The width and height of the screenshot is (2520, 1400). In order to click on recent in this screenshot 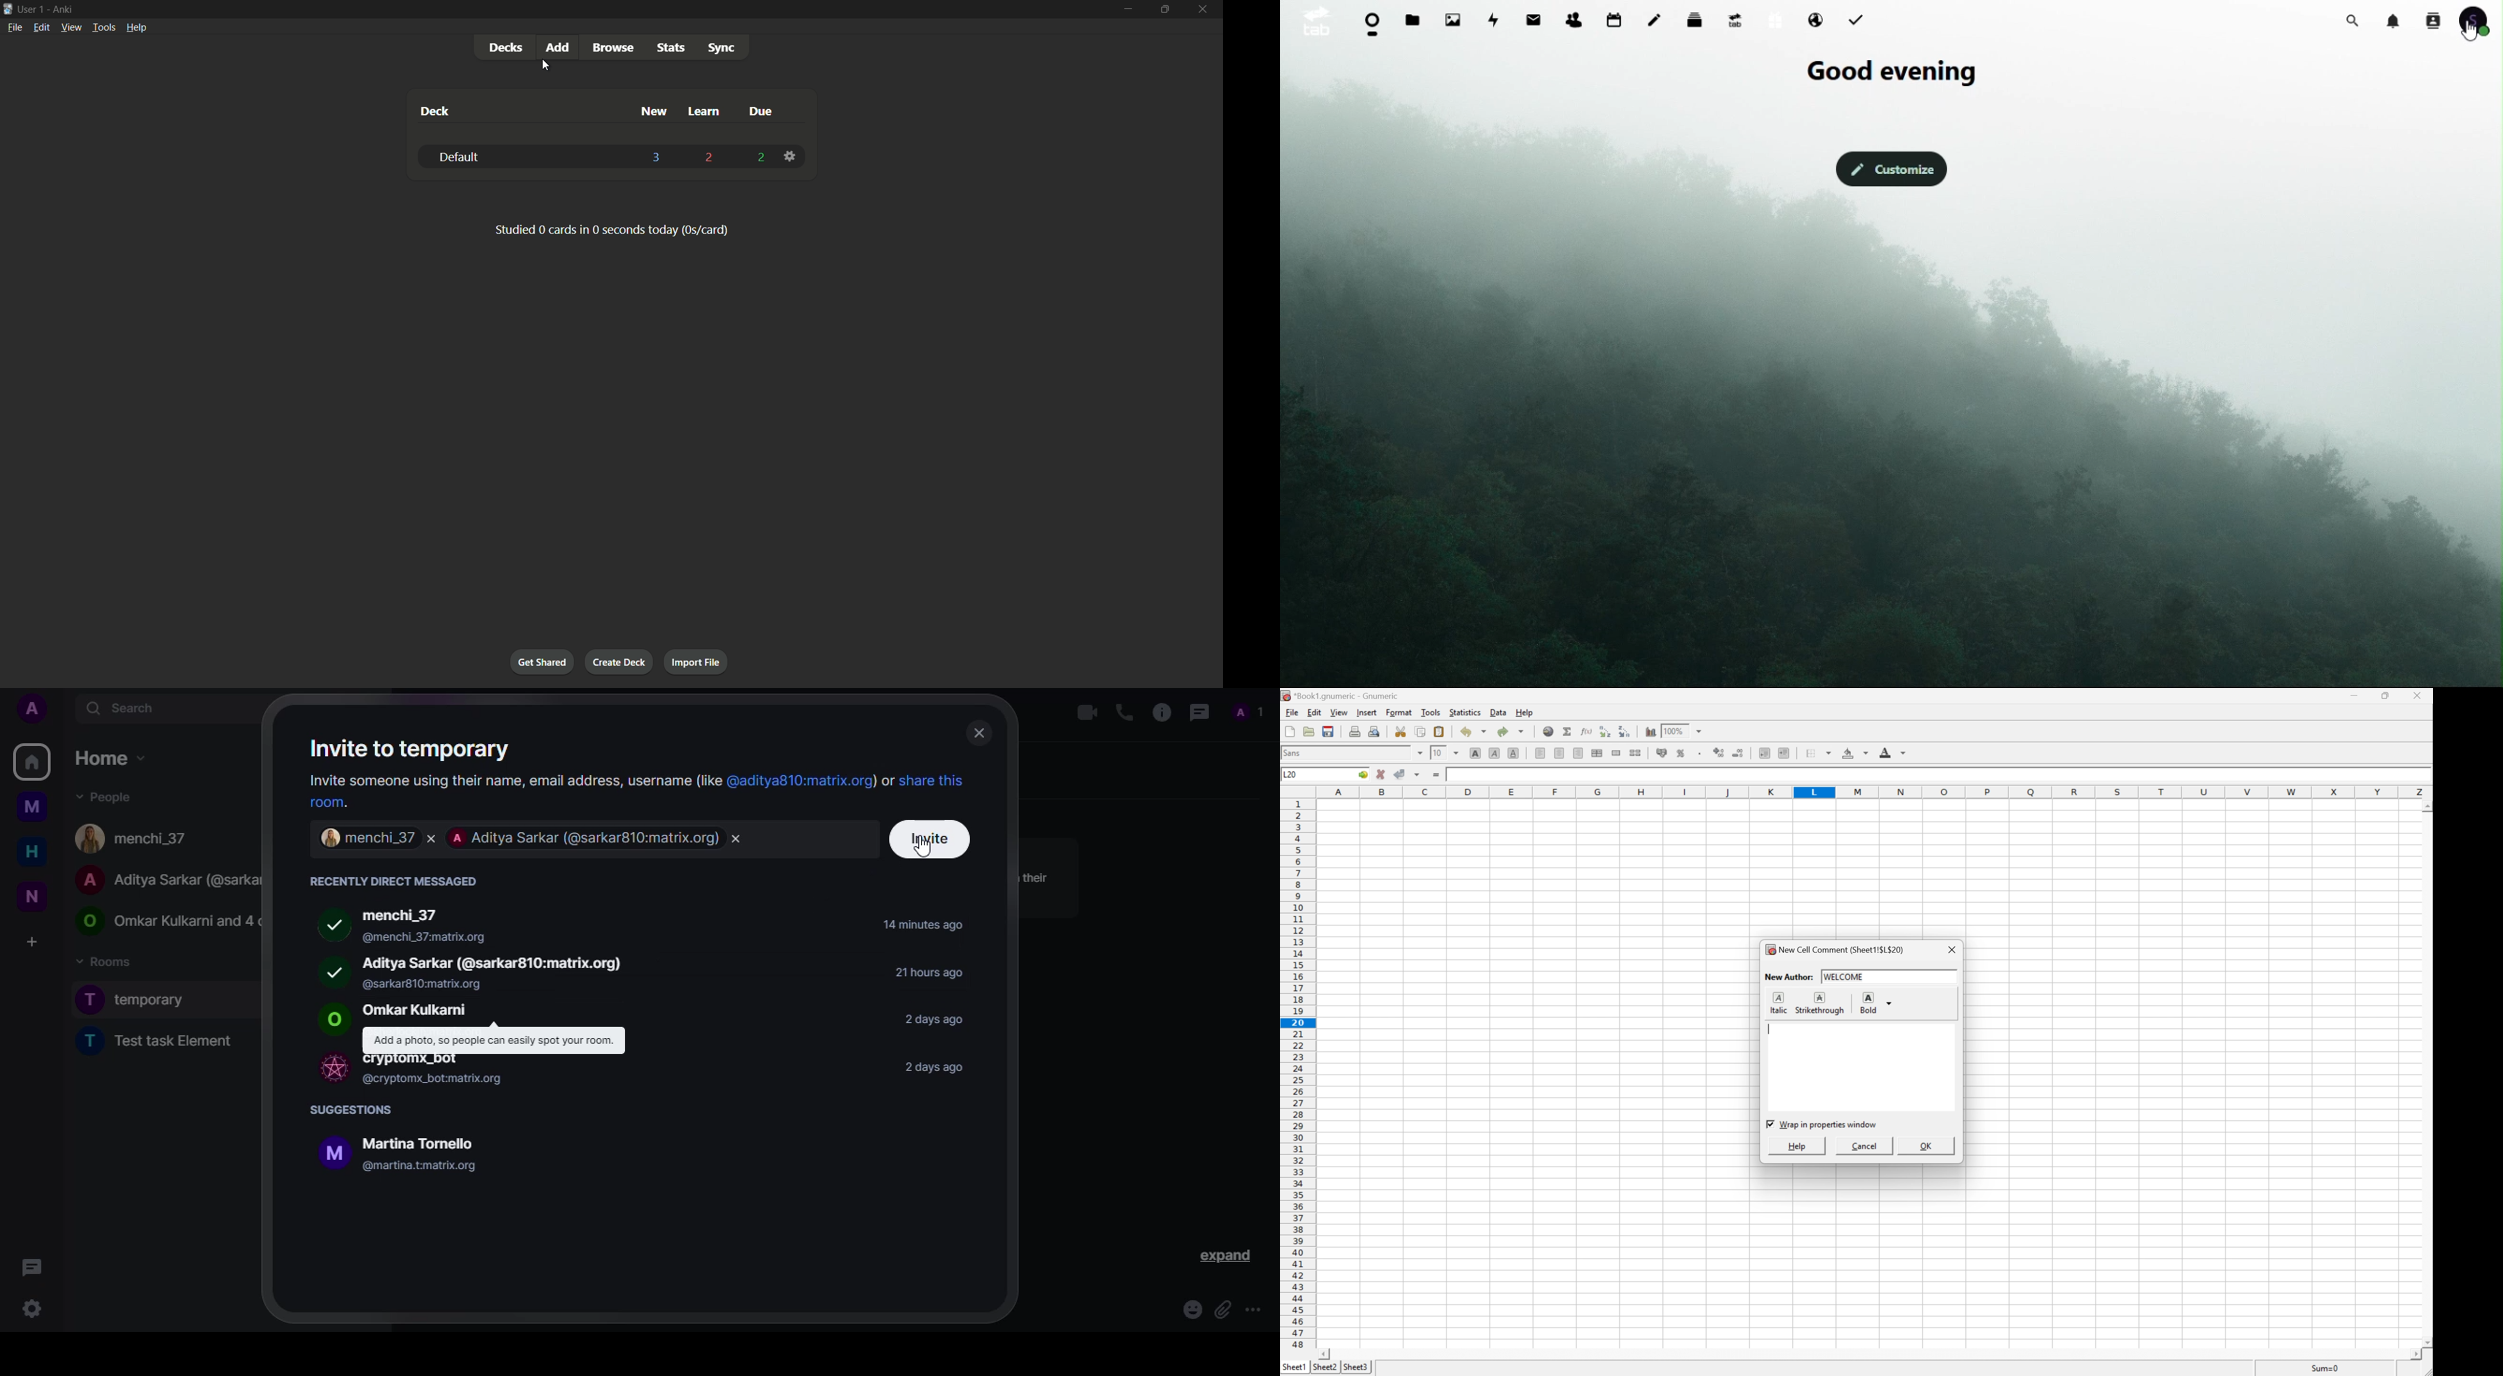, I will do `click(393, 880)`.